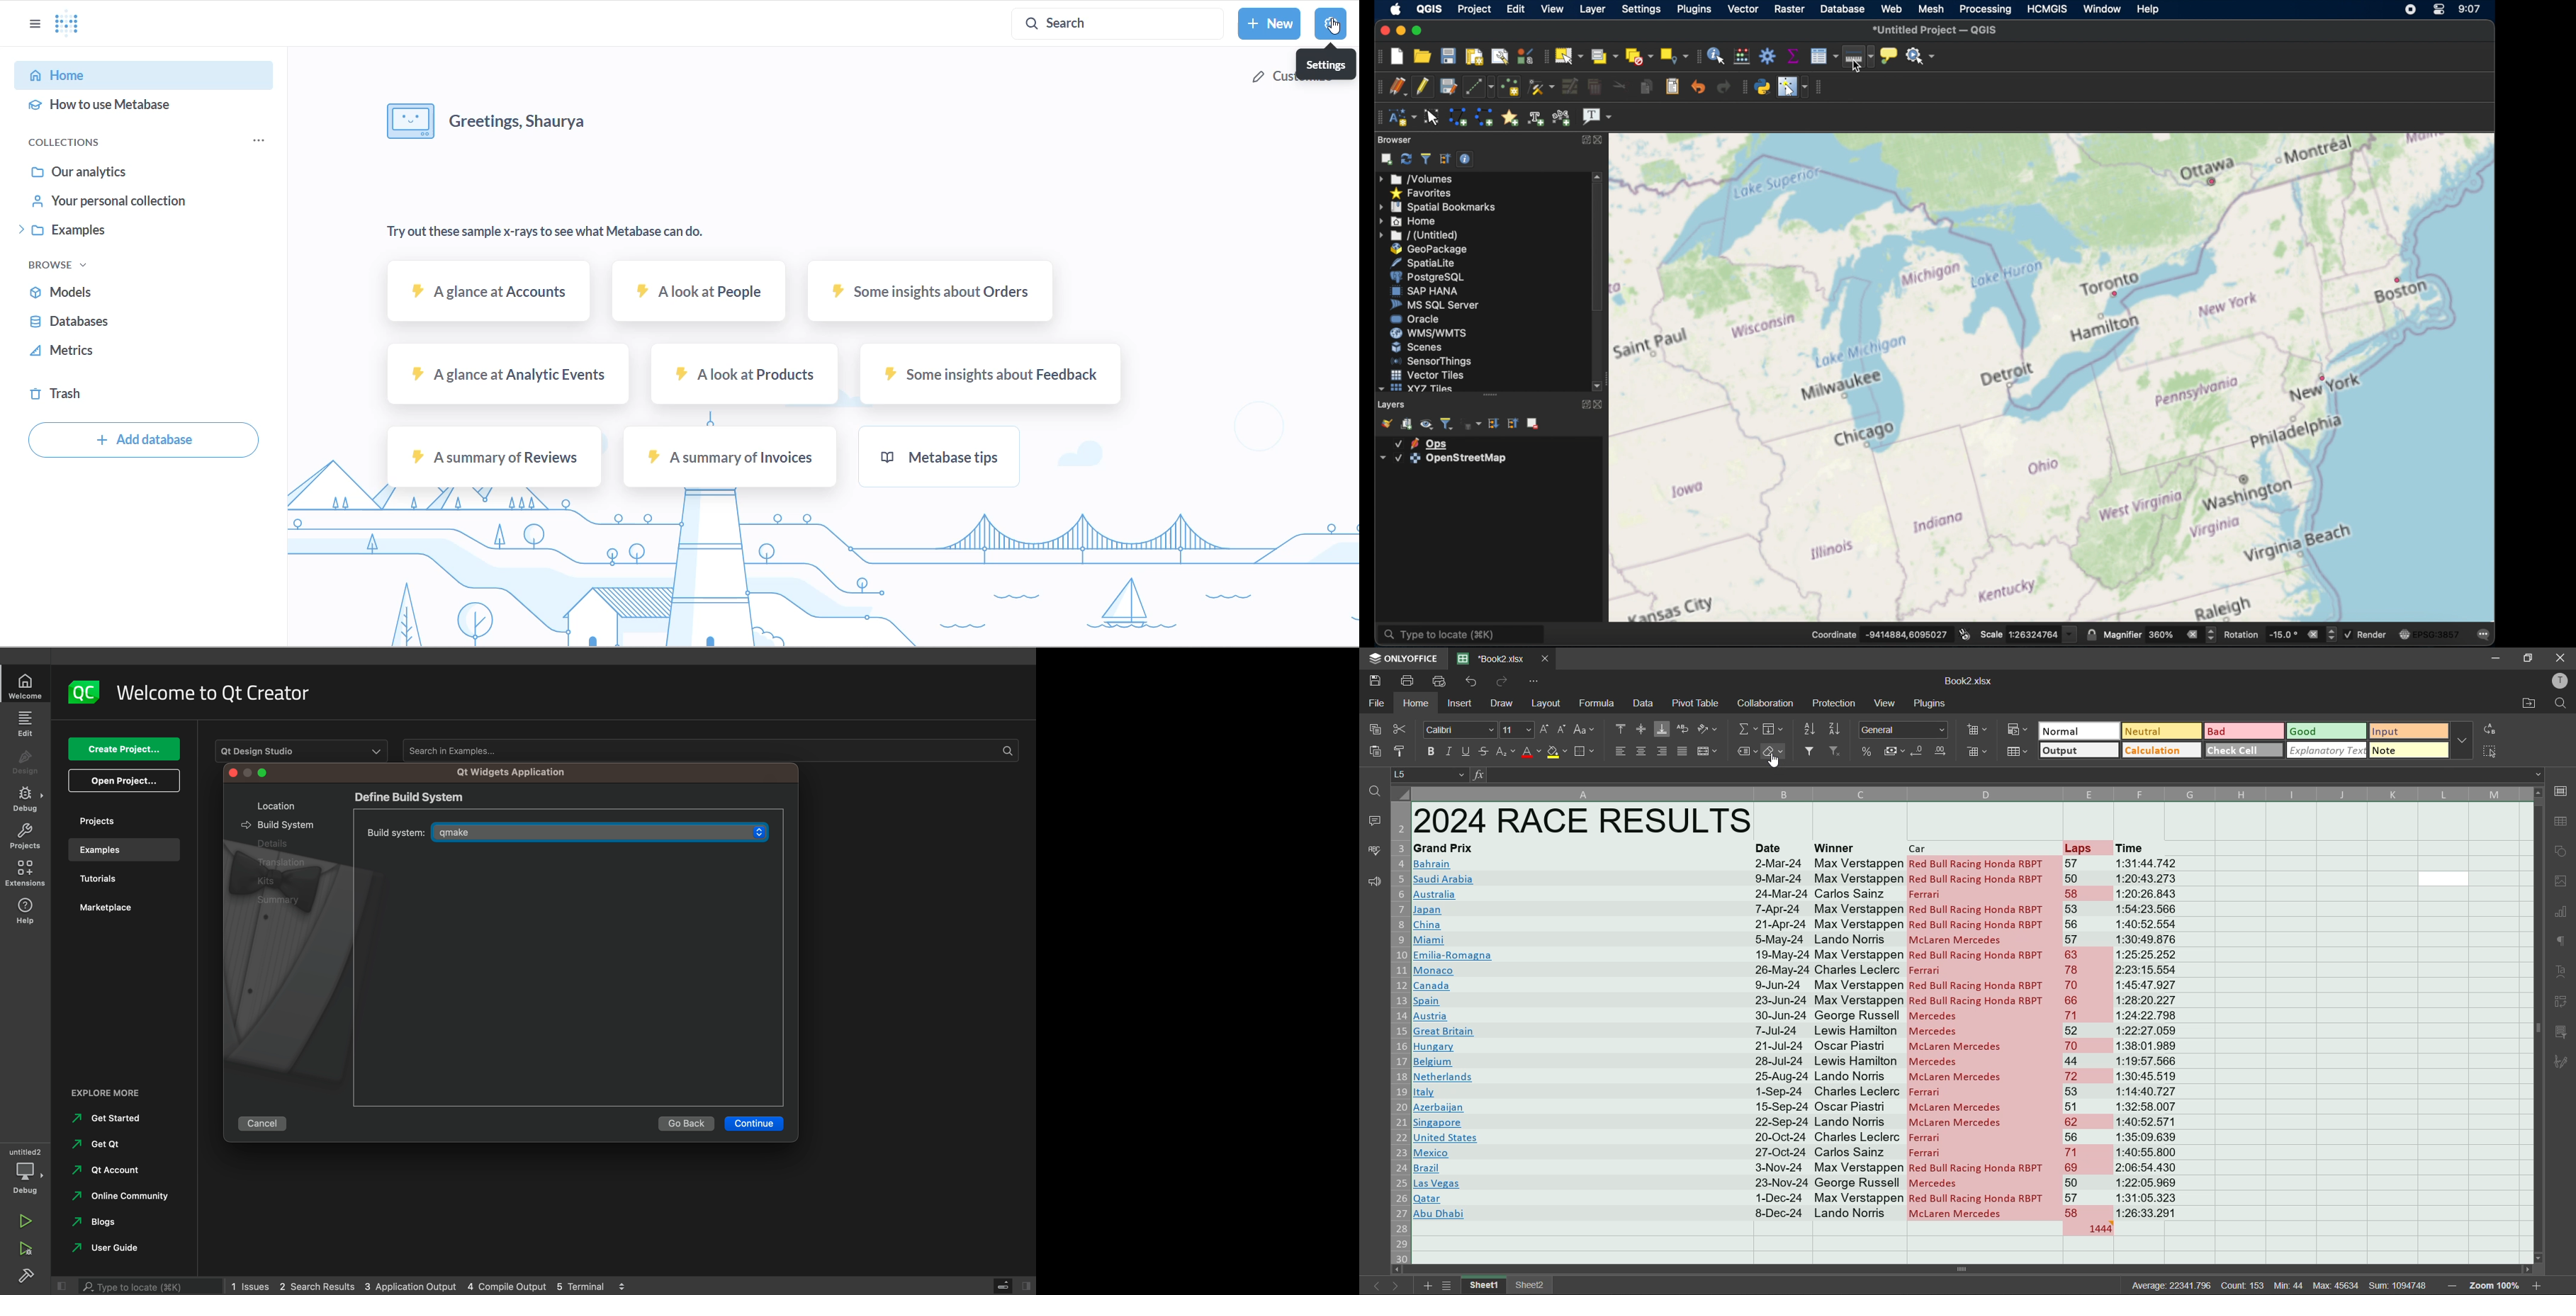 The width and height of the screenshot is (2576, 1316). Describe the element at coordinates (1415, 320) in the screenshot. I see `oracle` at that location.